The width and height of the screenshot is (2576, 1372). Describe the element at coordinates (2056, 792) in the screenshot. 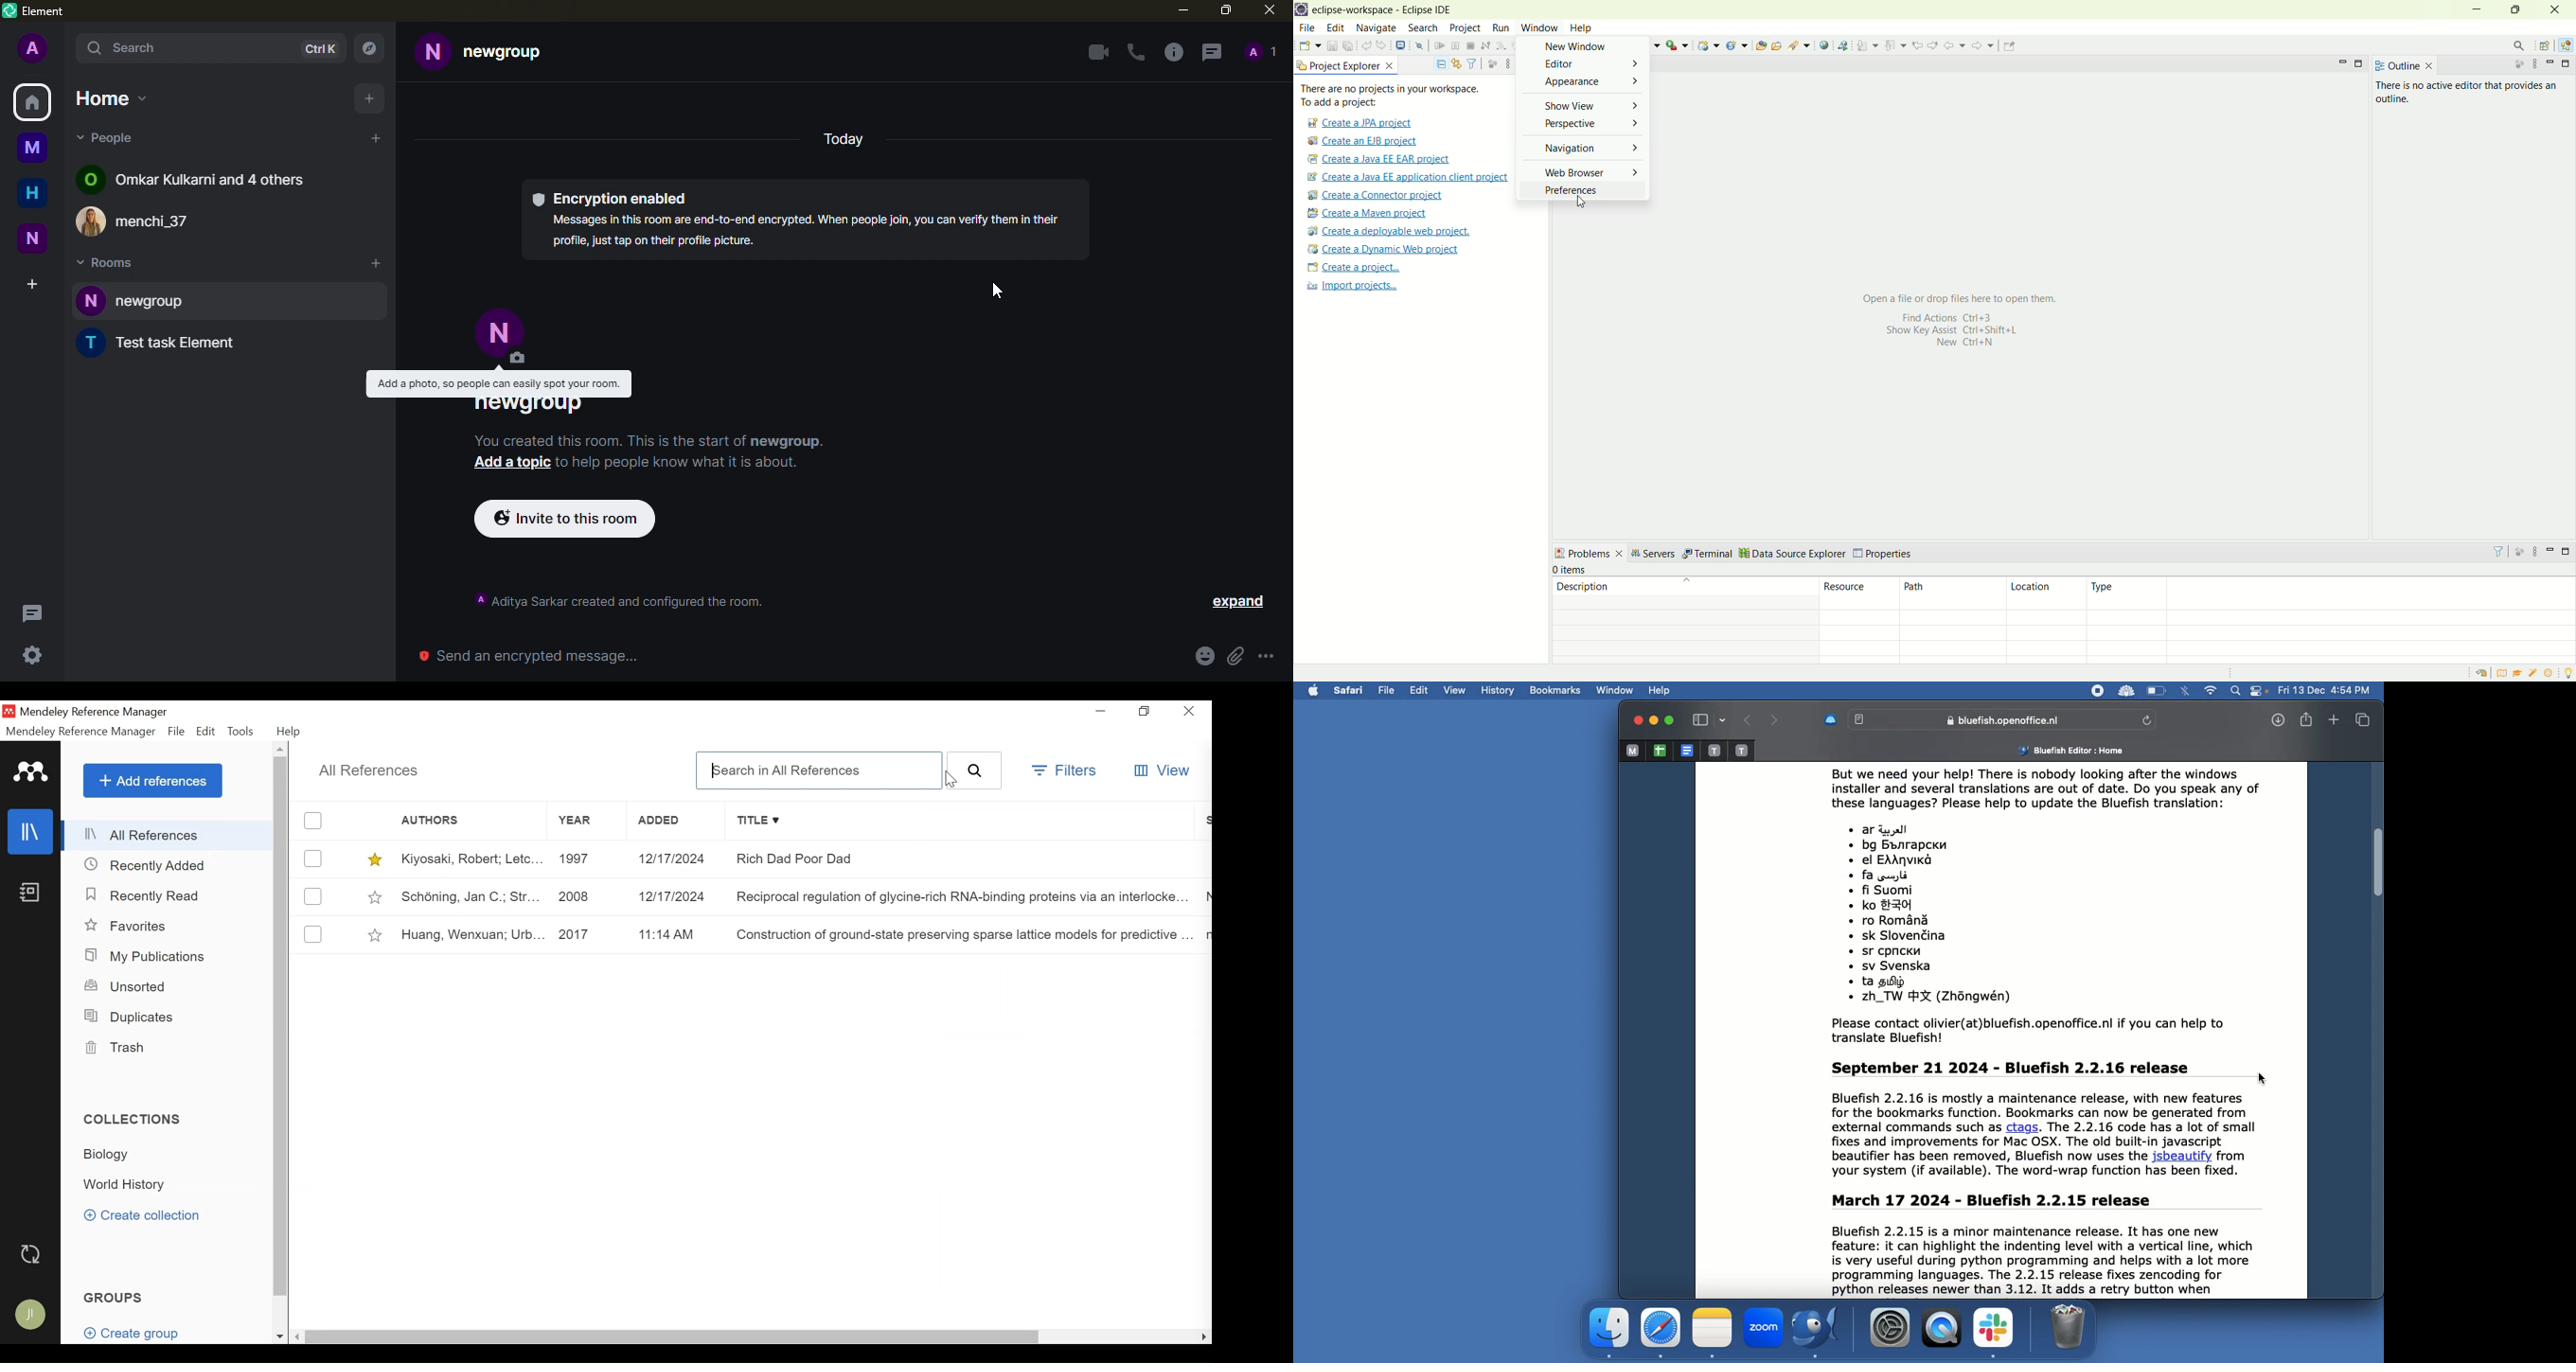

I see `But we need your help! There is nobody looking after the windows
installer and several translations are out of date. Do you speak any of
these languages? Please help to update the Bluefish translation:` at that location.